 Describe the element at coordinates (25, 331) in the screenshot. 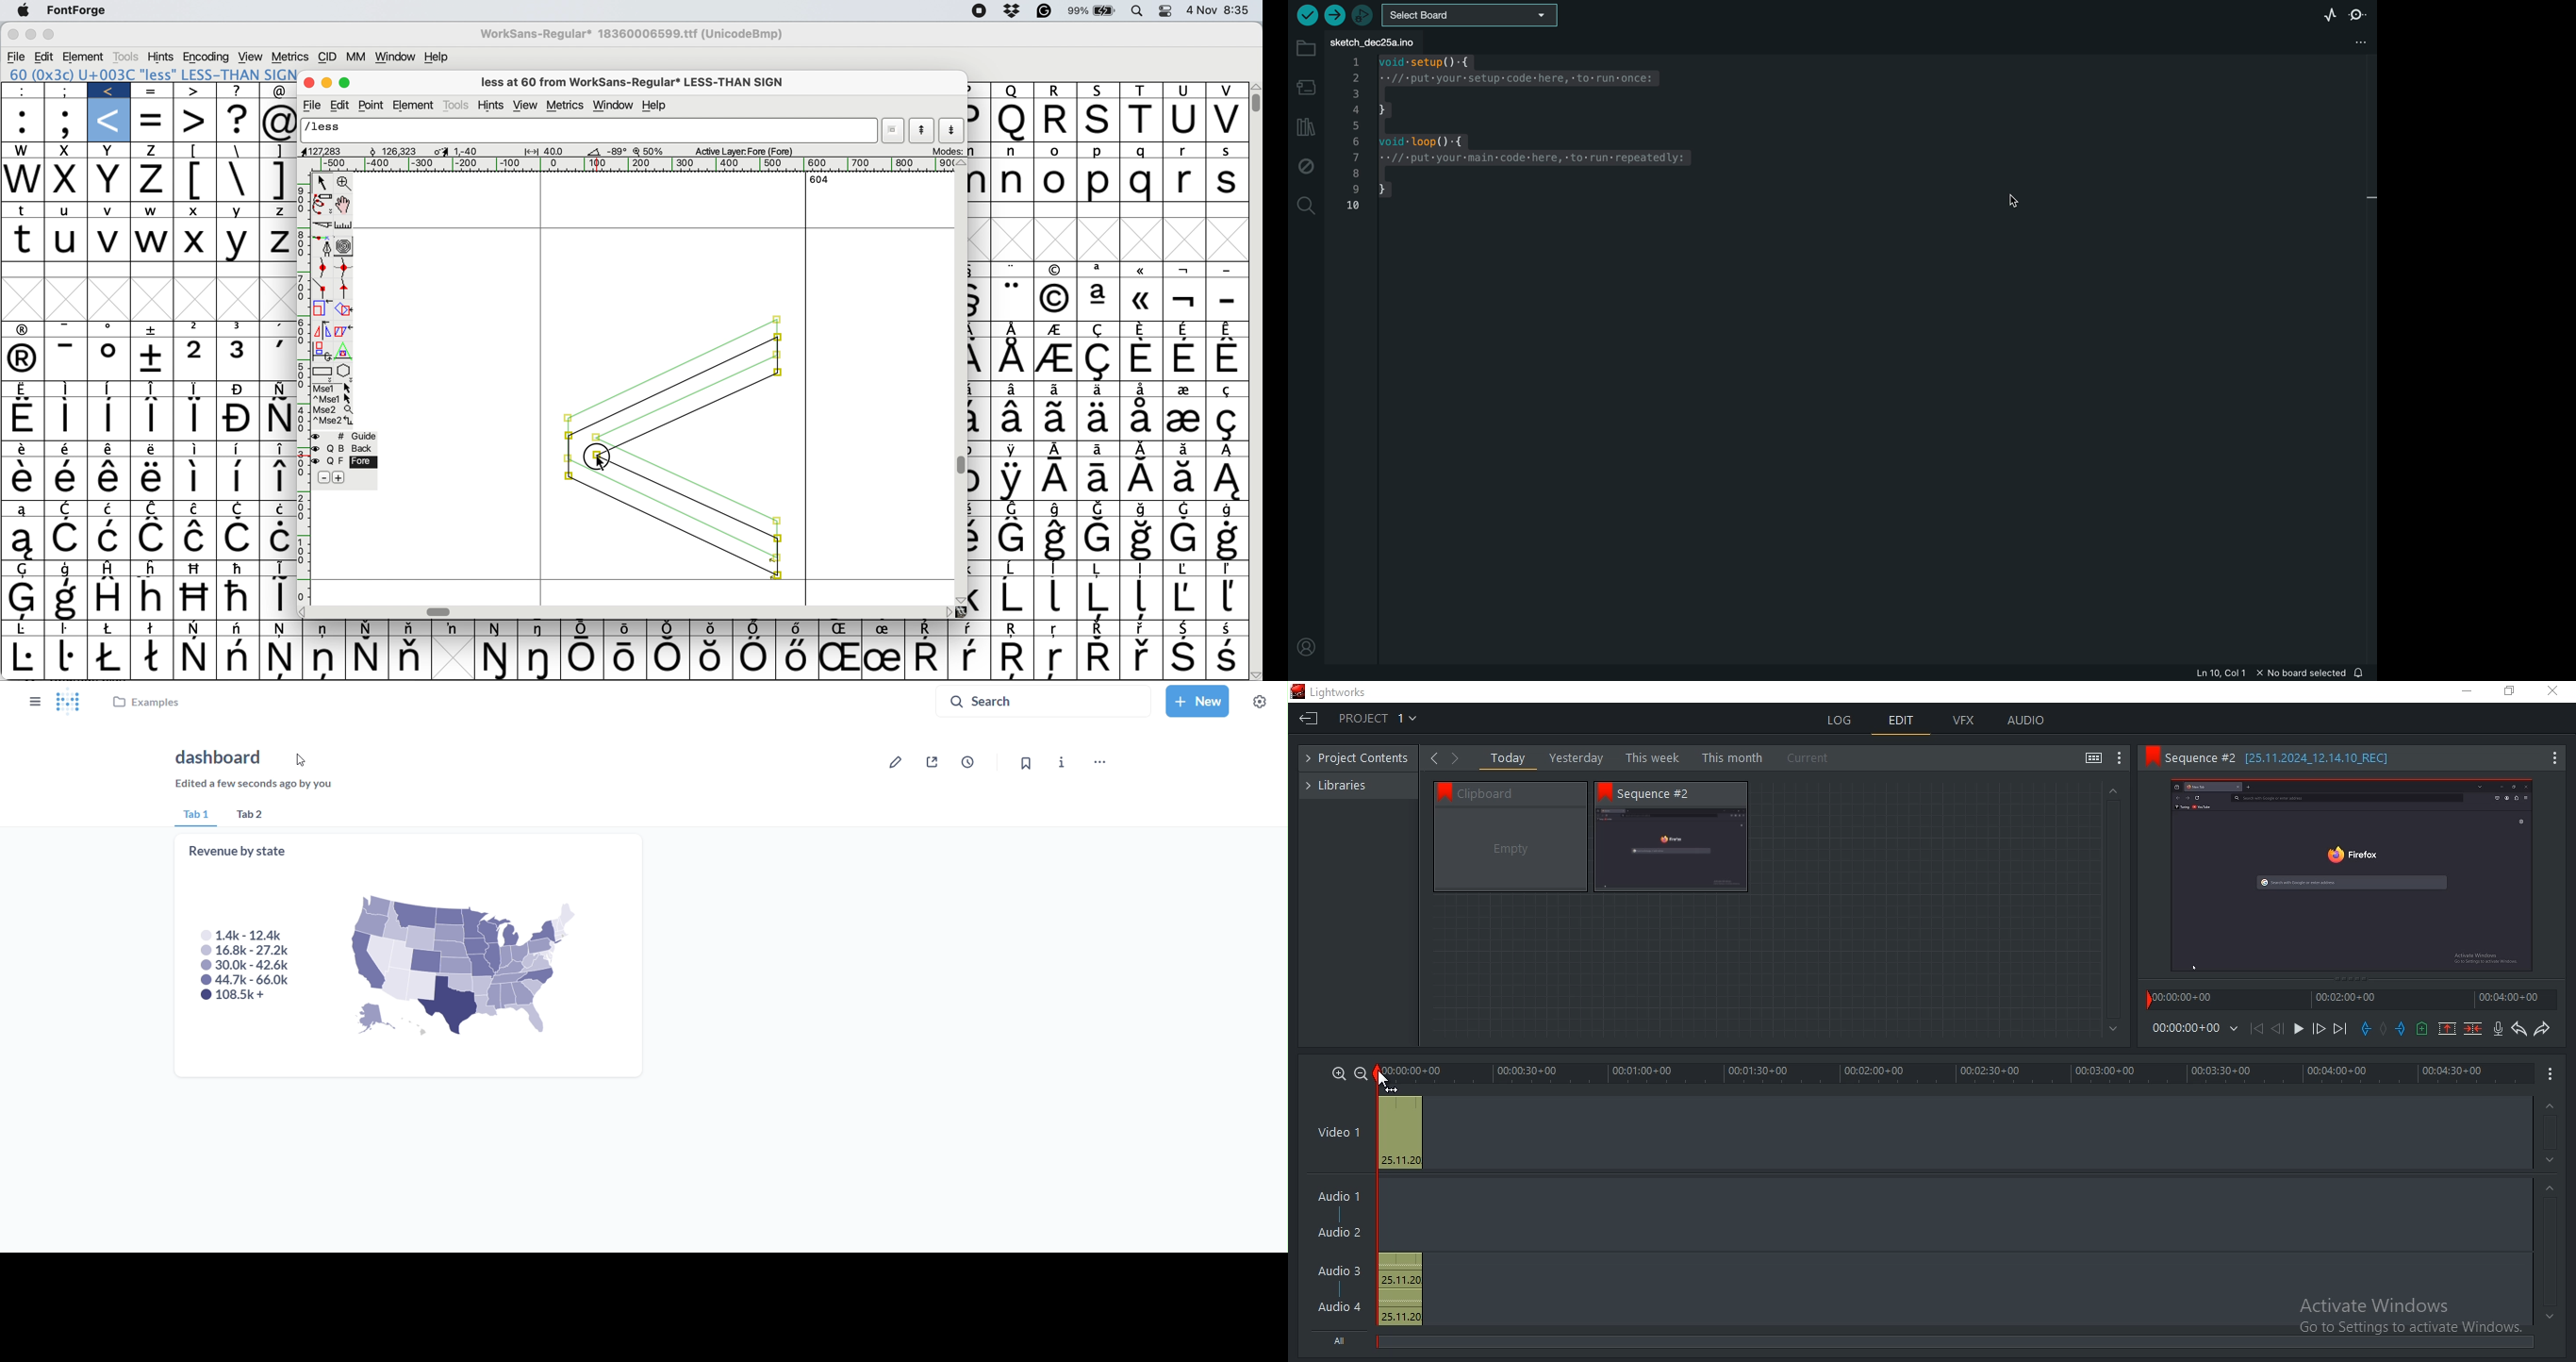

I see `Symbol` at that location.